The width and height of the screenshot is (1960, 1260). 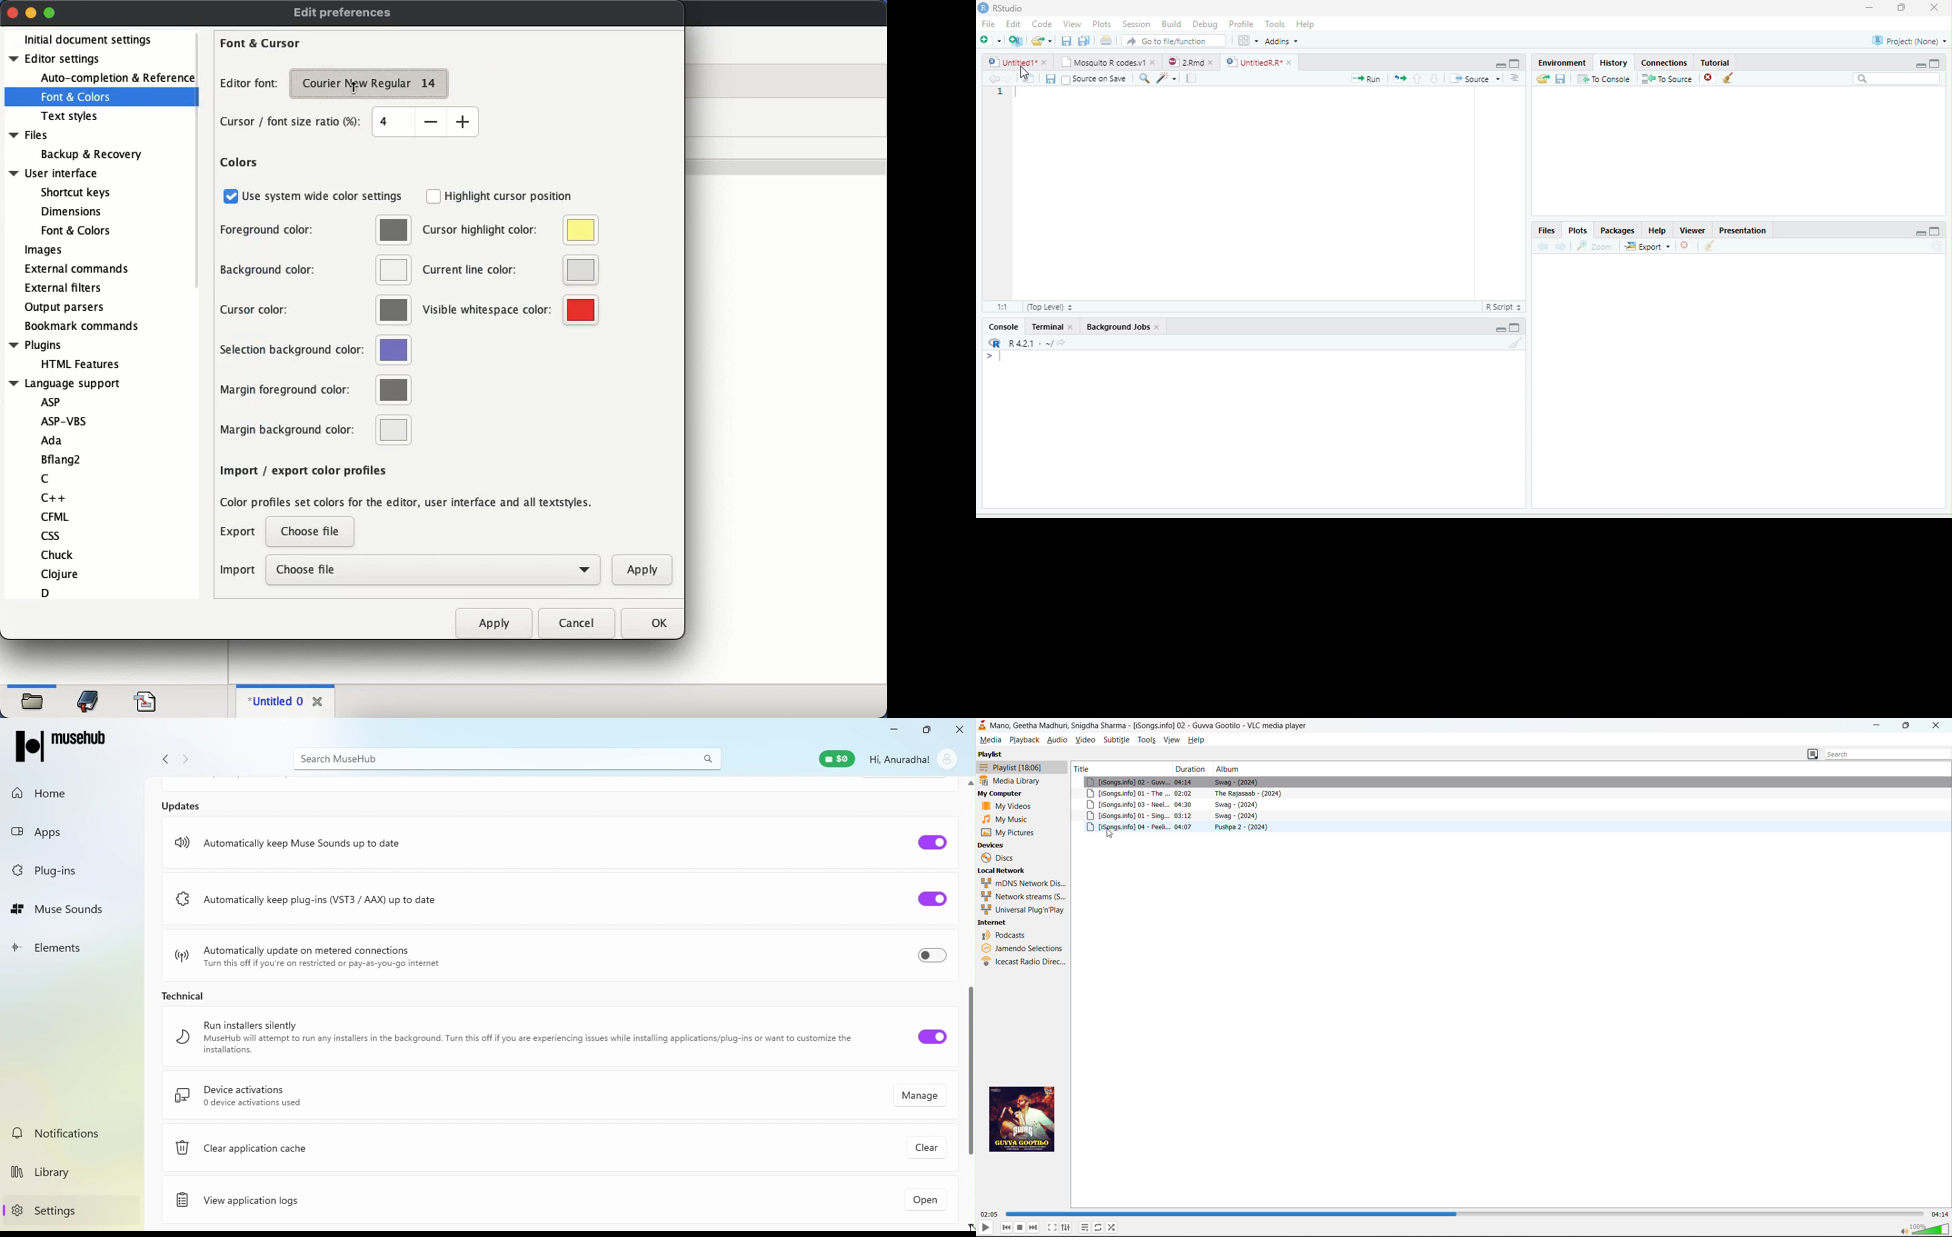 What do you see at coordinates (1084, 40) in the screenshot?
I see `Save all open documents` at bounding box center [1084, 40].